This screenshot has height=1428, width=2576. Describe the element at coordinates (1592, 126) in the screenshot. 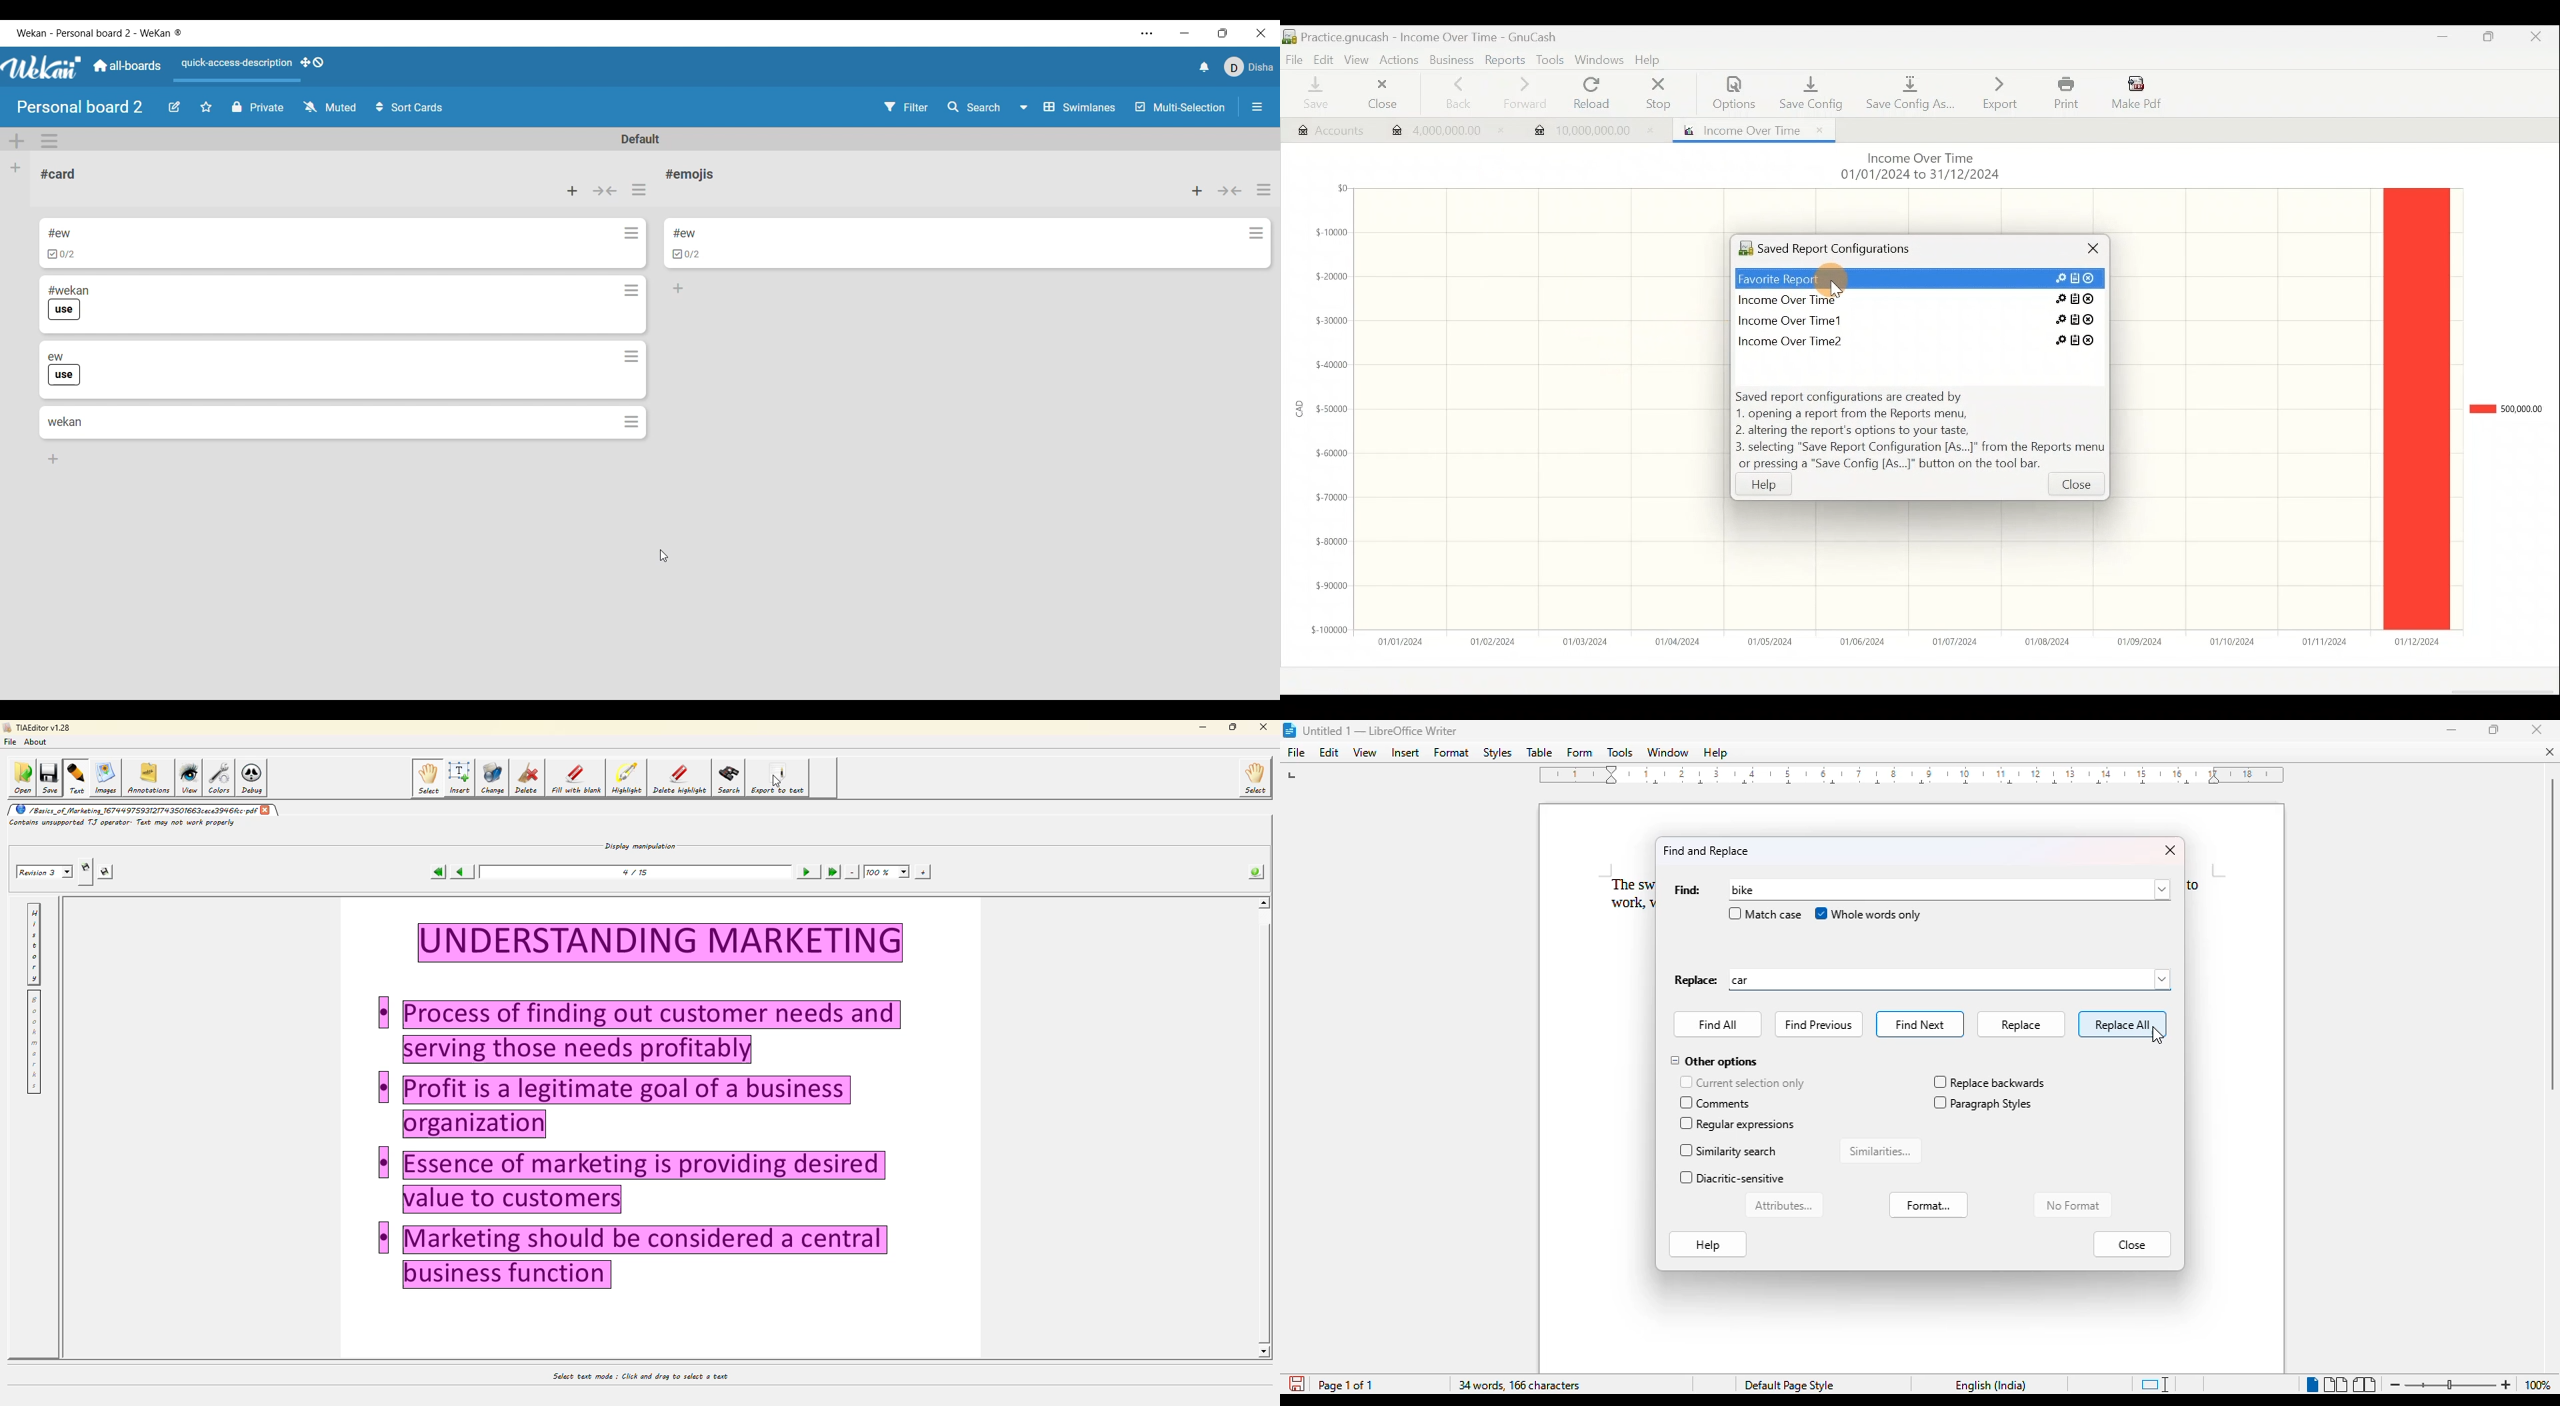

I see `Imported transaction 2` at that location.